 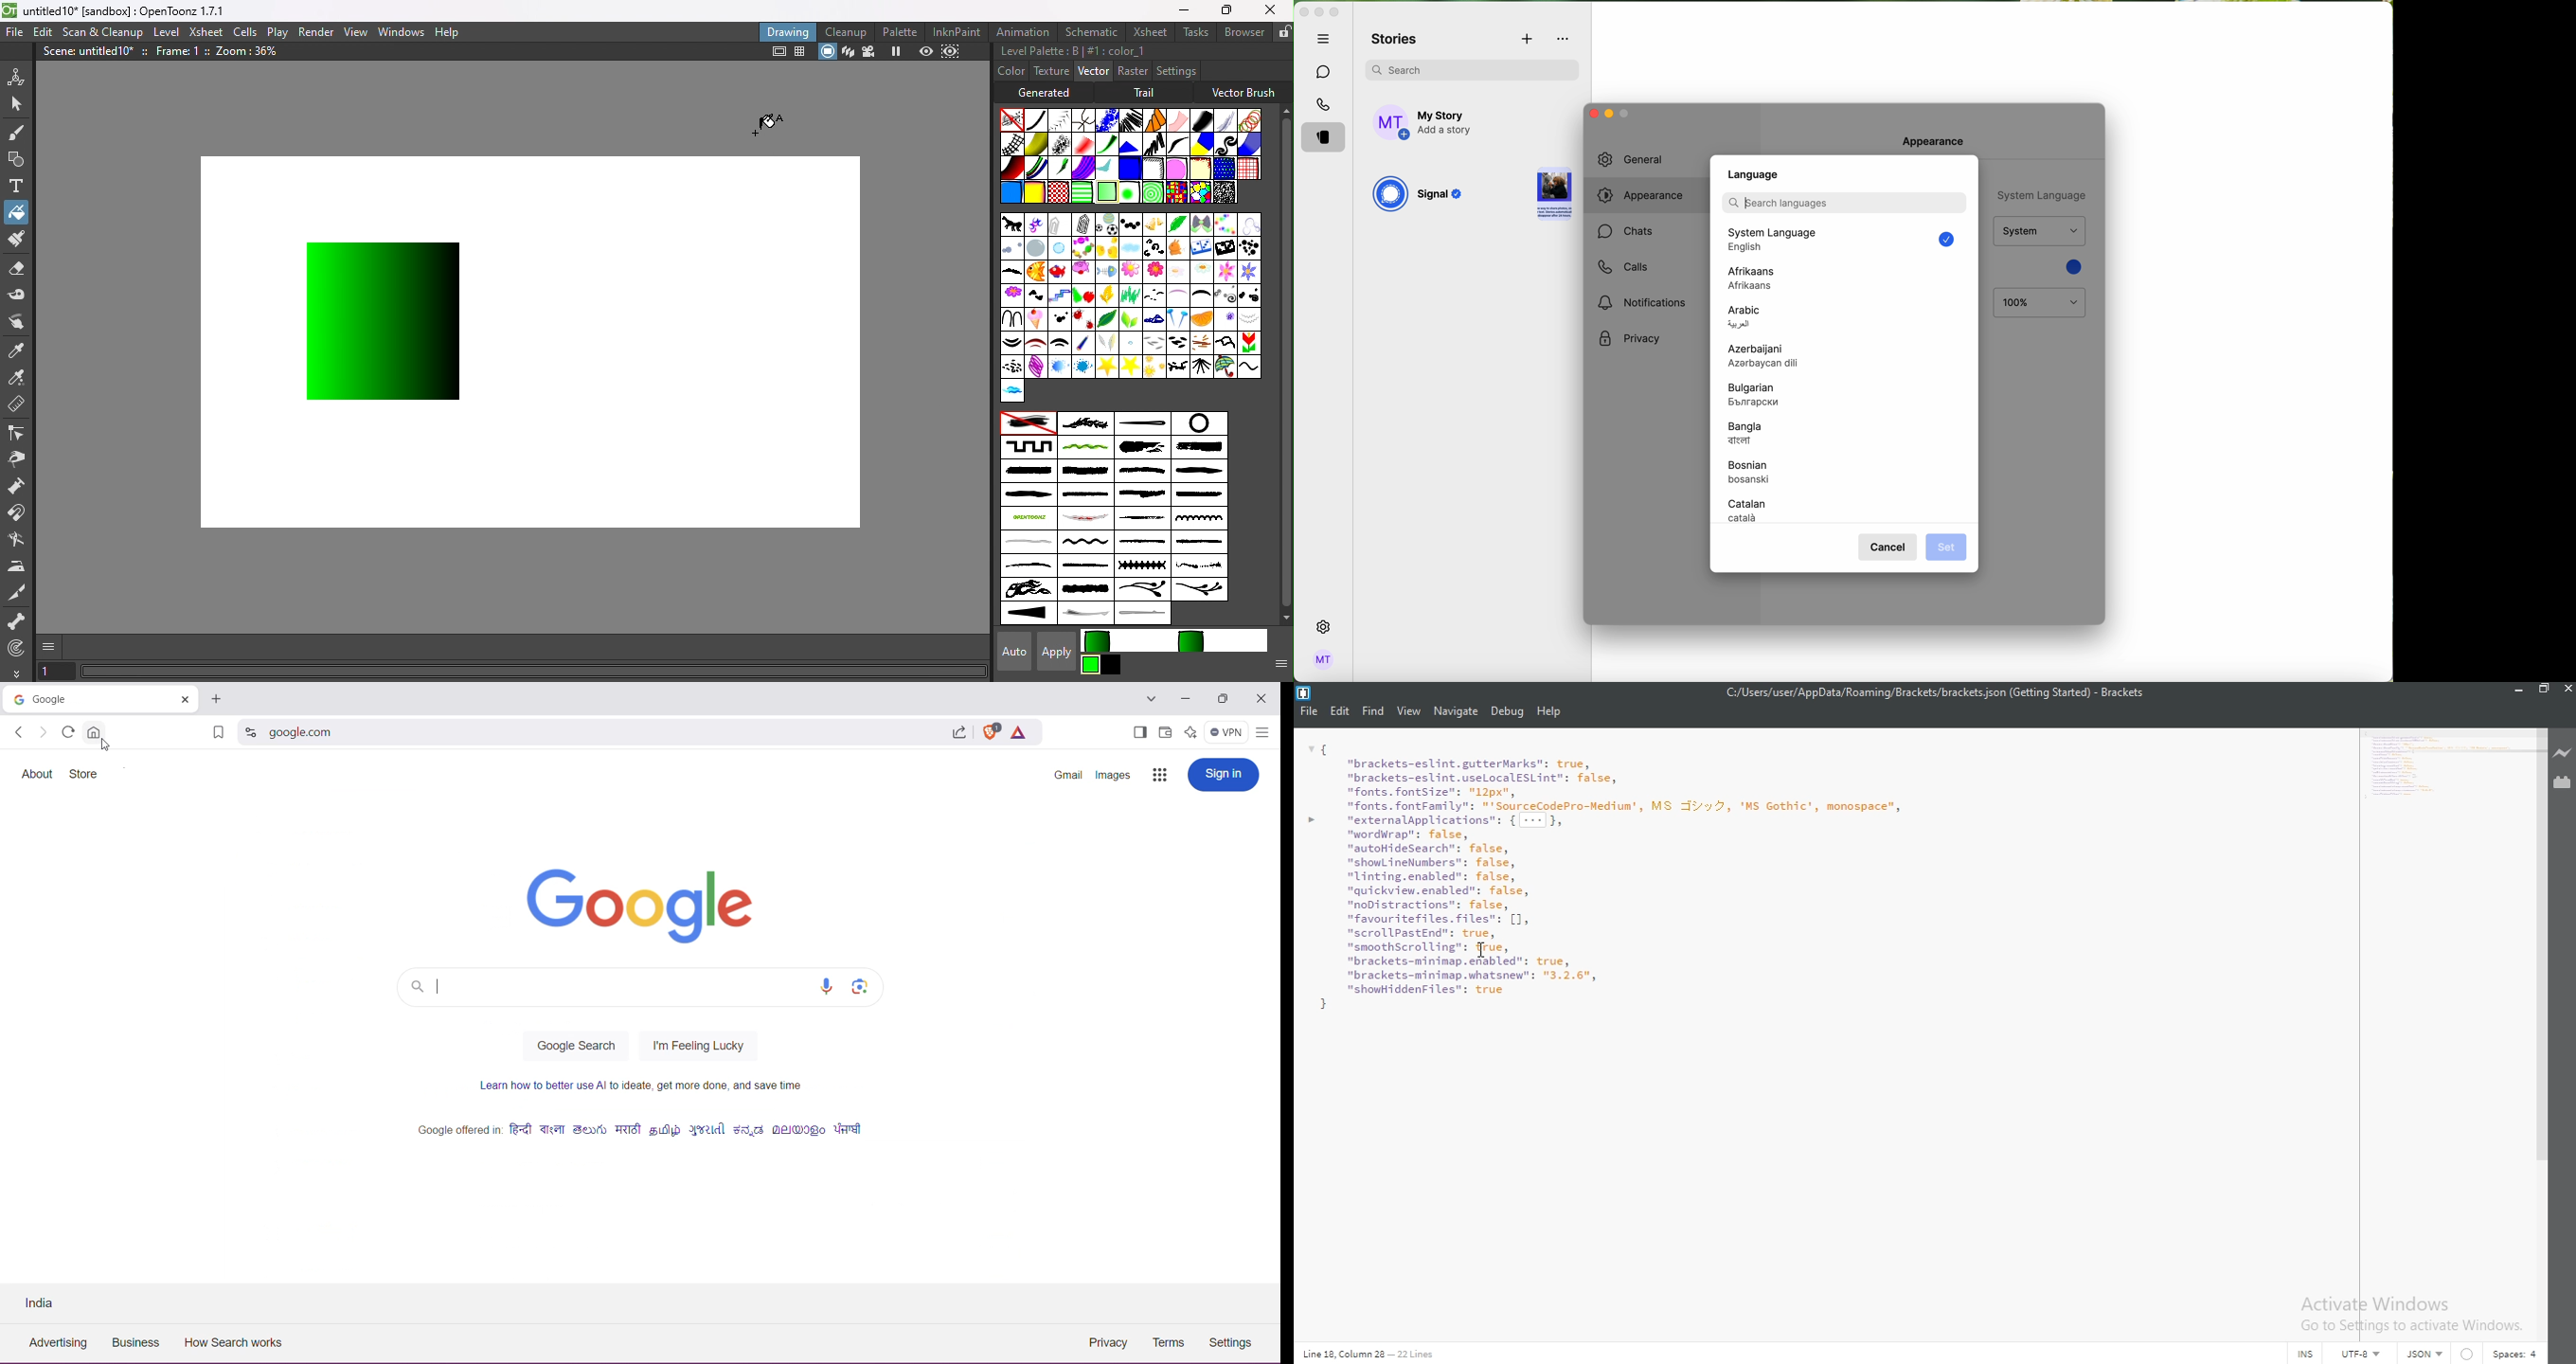 I want to click on close Signal, so click(x=1303, y=13).